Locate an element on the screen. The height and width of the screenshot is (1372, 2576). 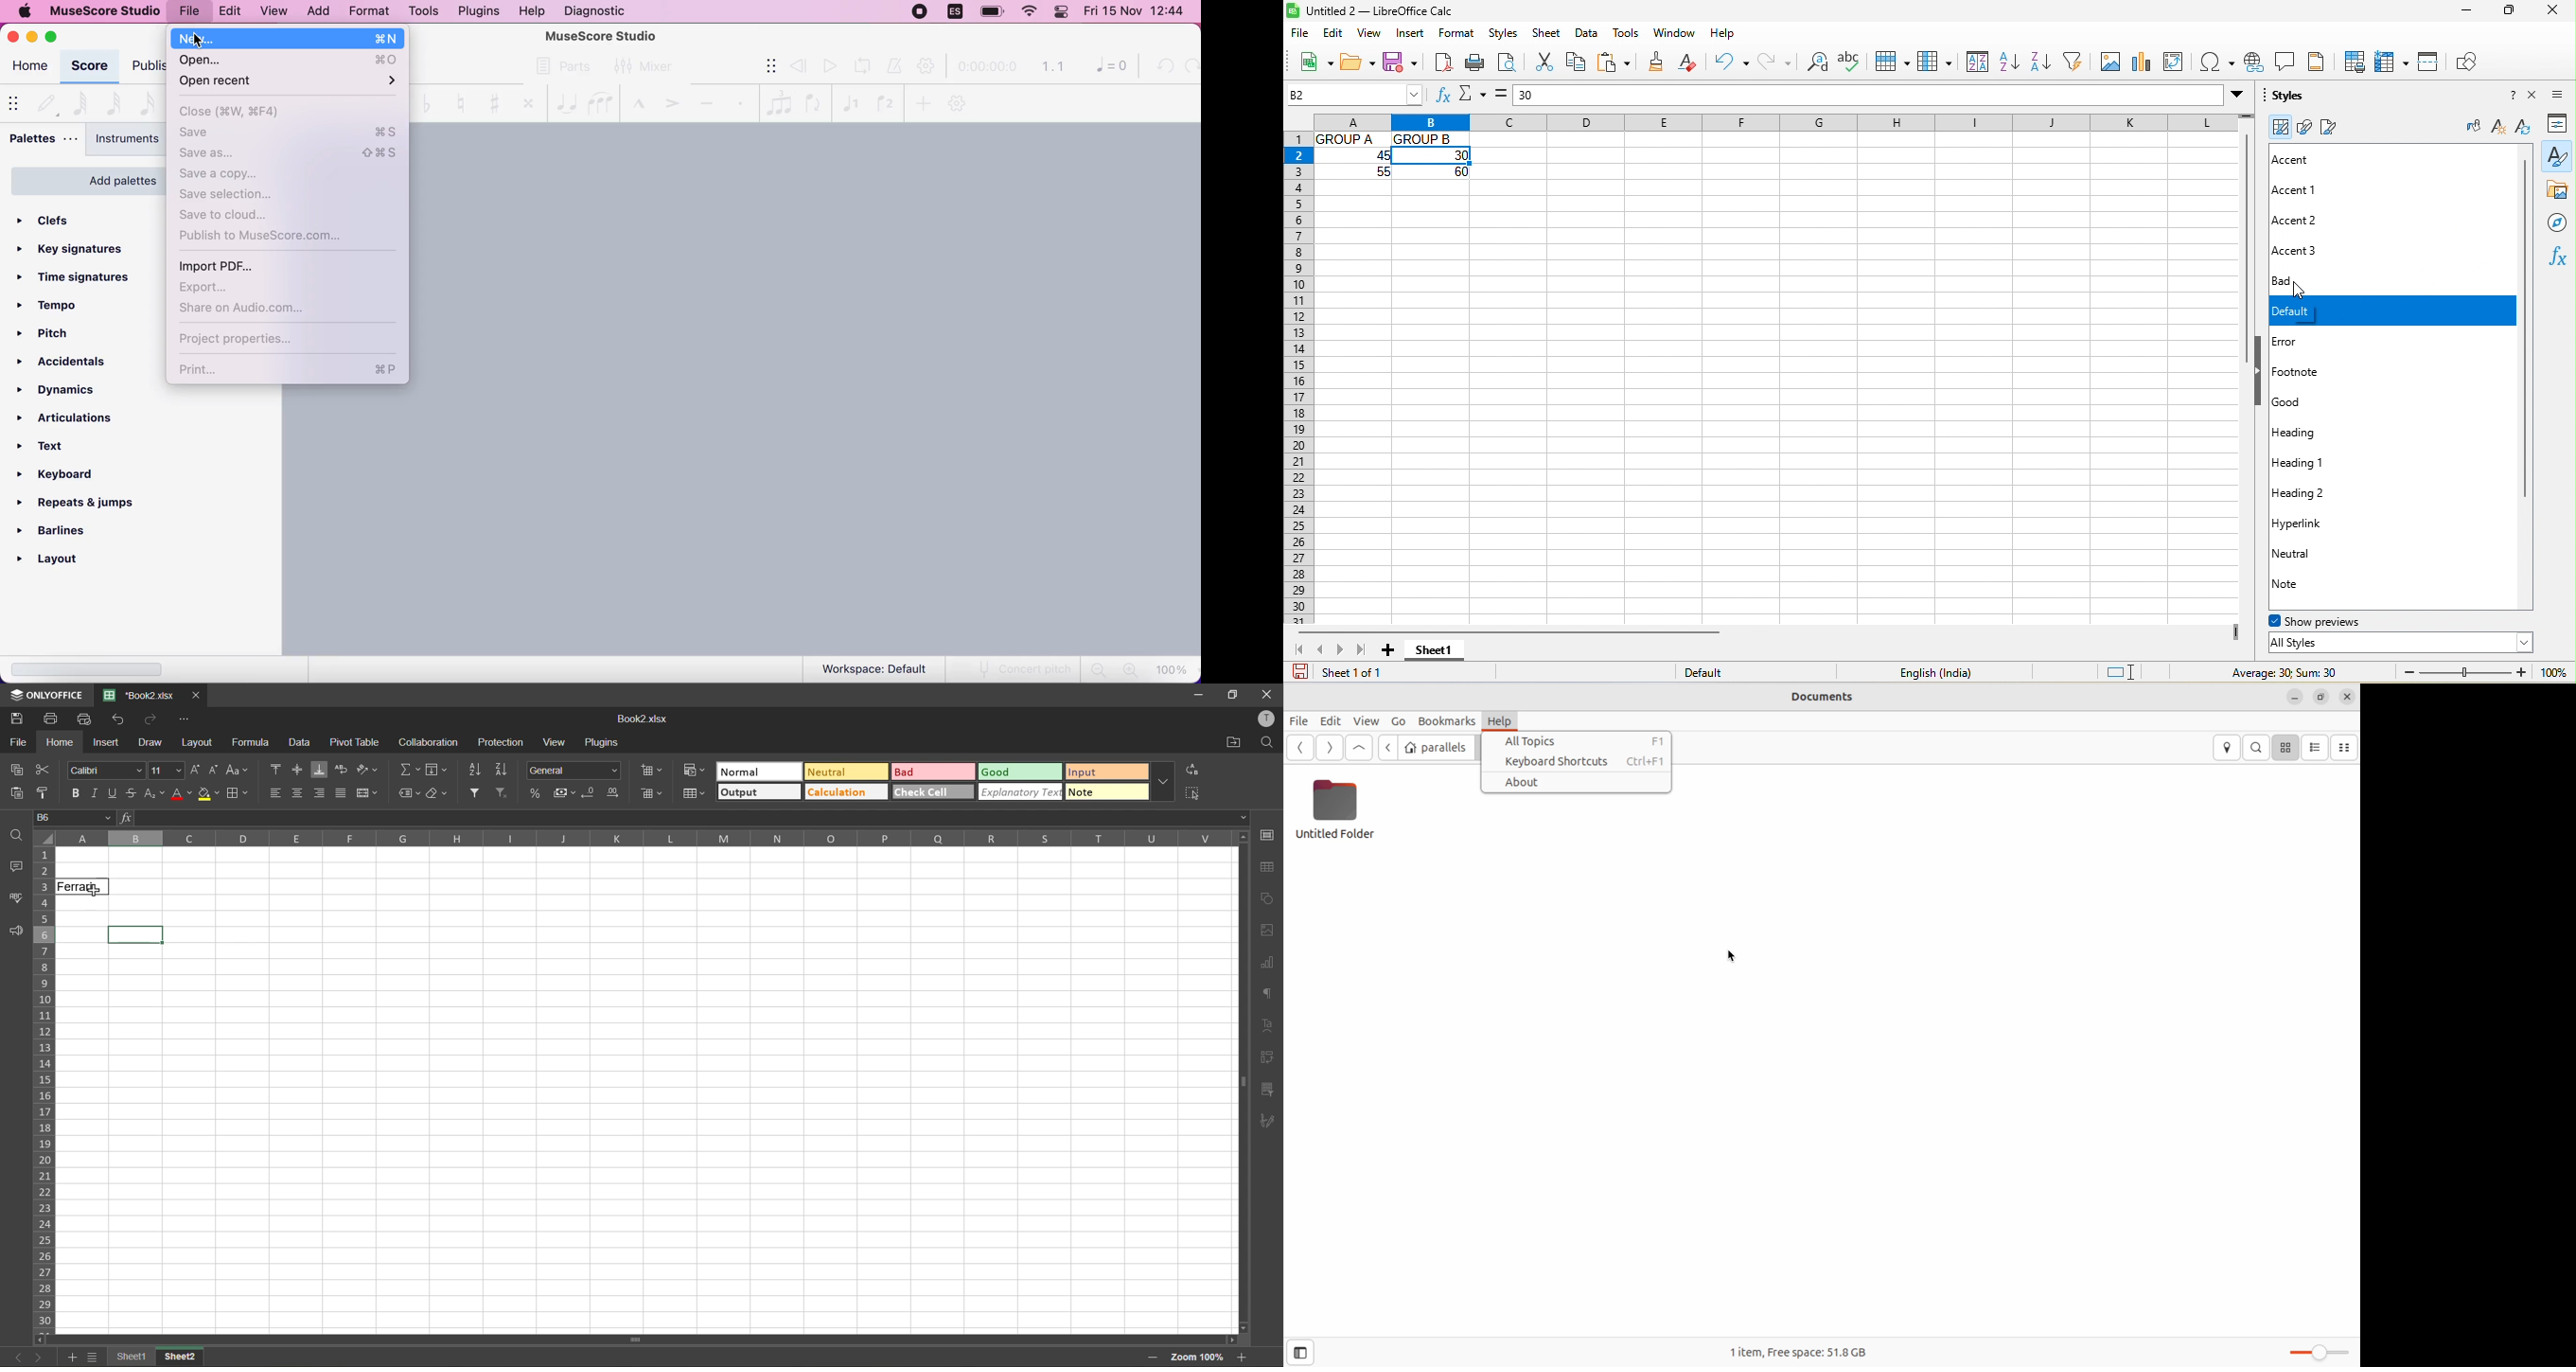
data is located at coordinates (1591, 34).